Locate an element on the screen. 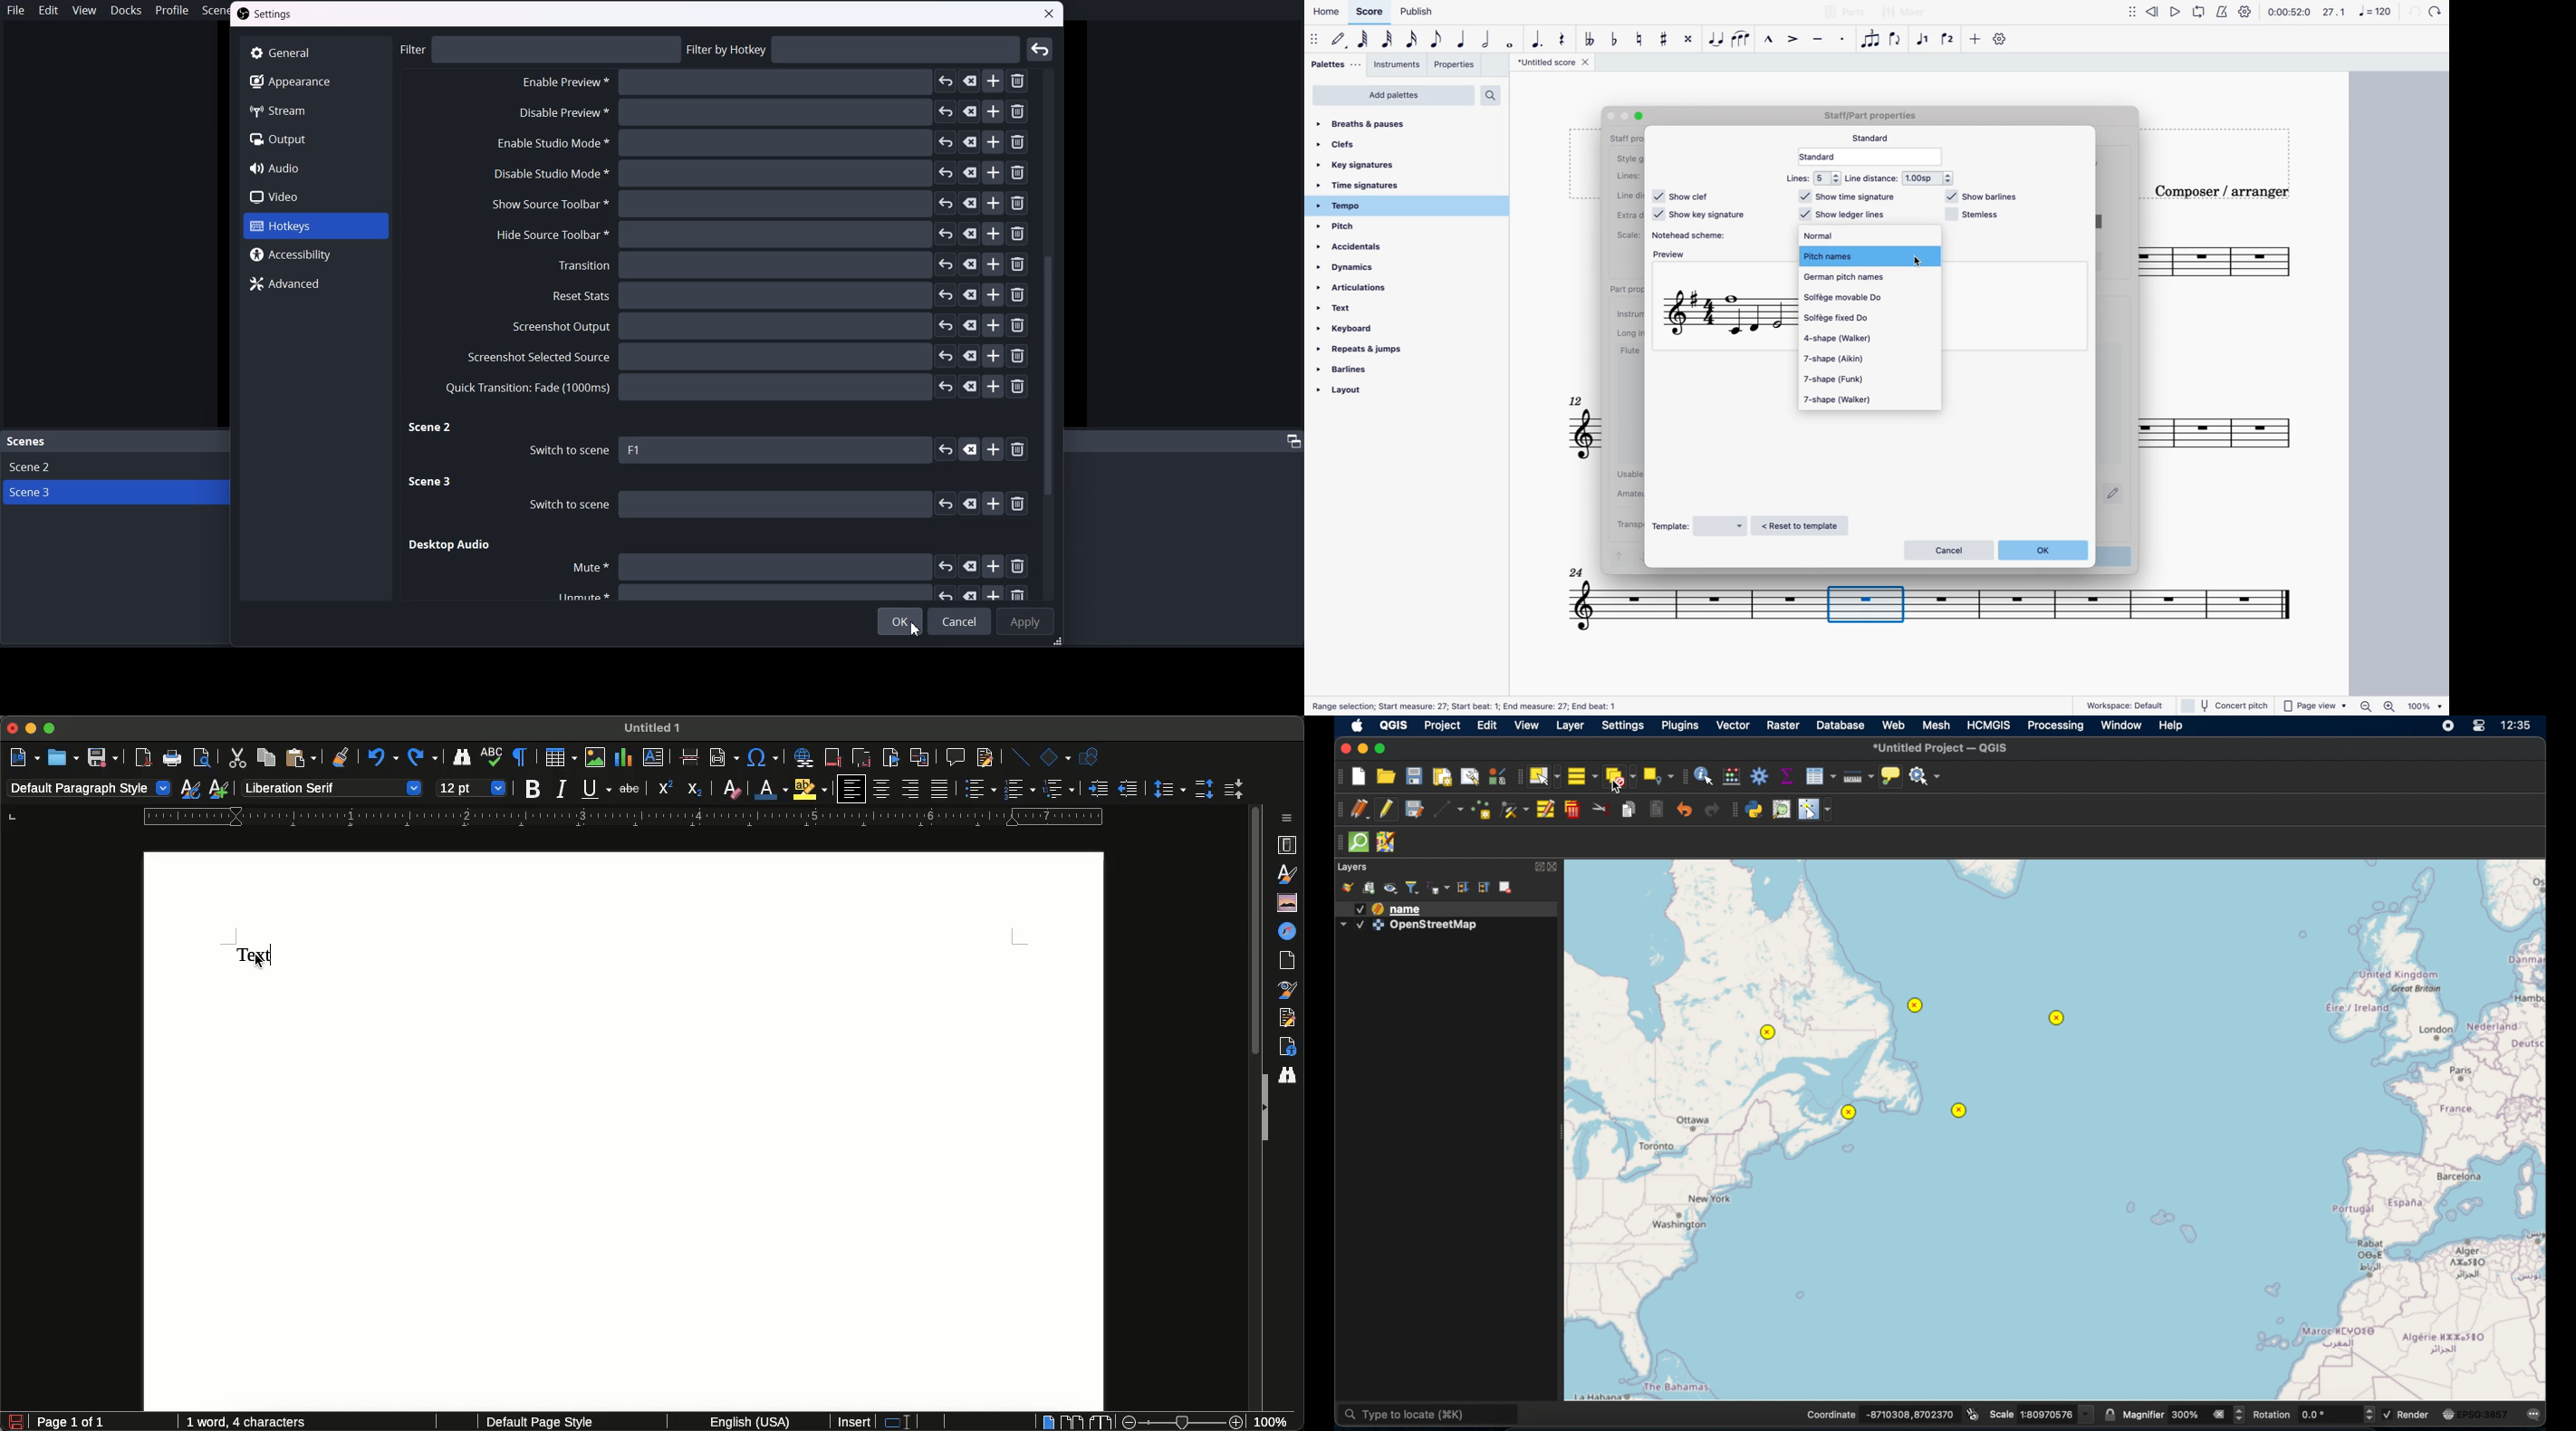  select by location is located at coordinates (1658, 774).